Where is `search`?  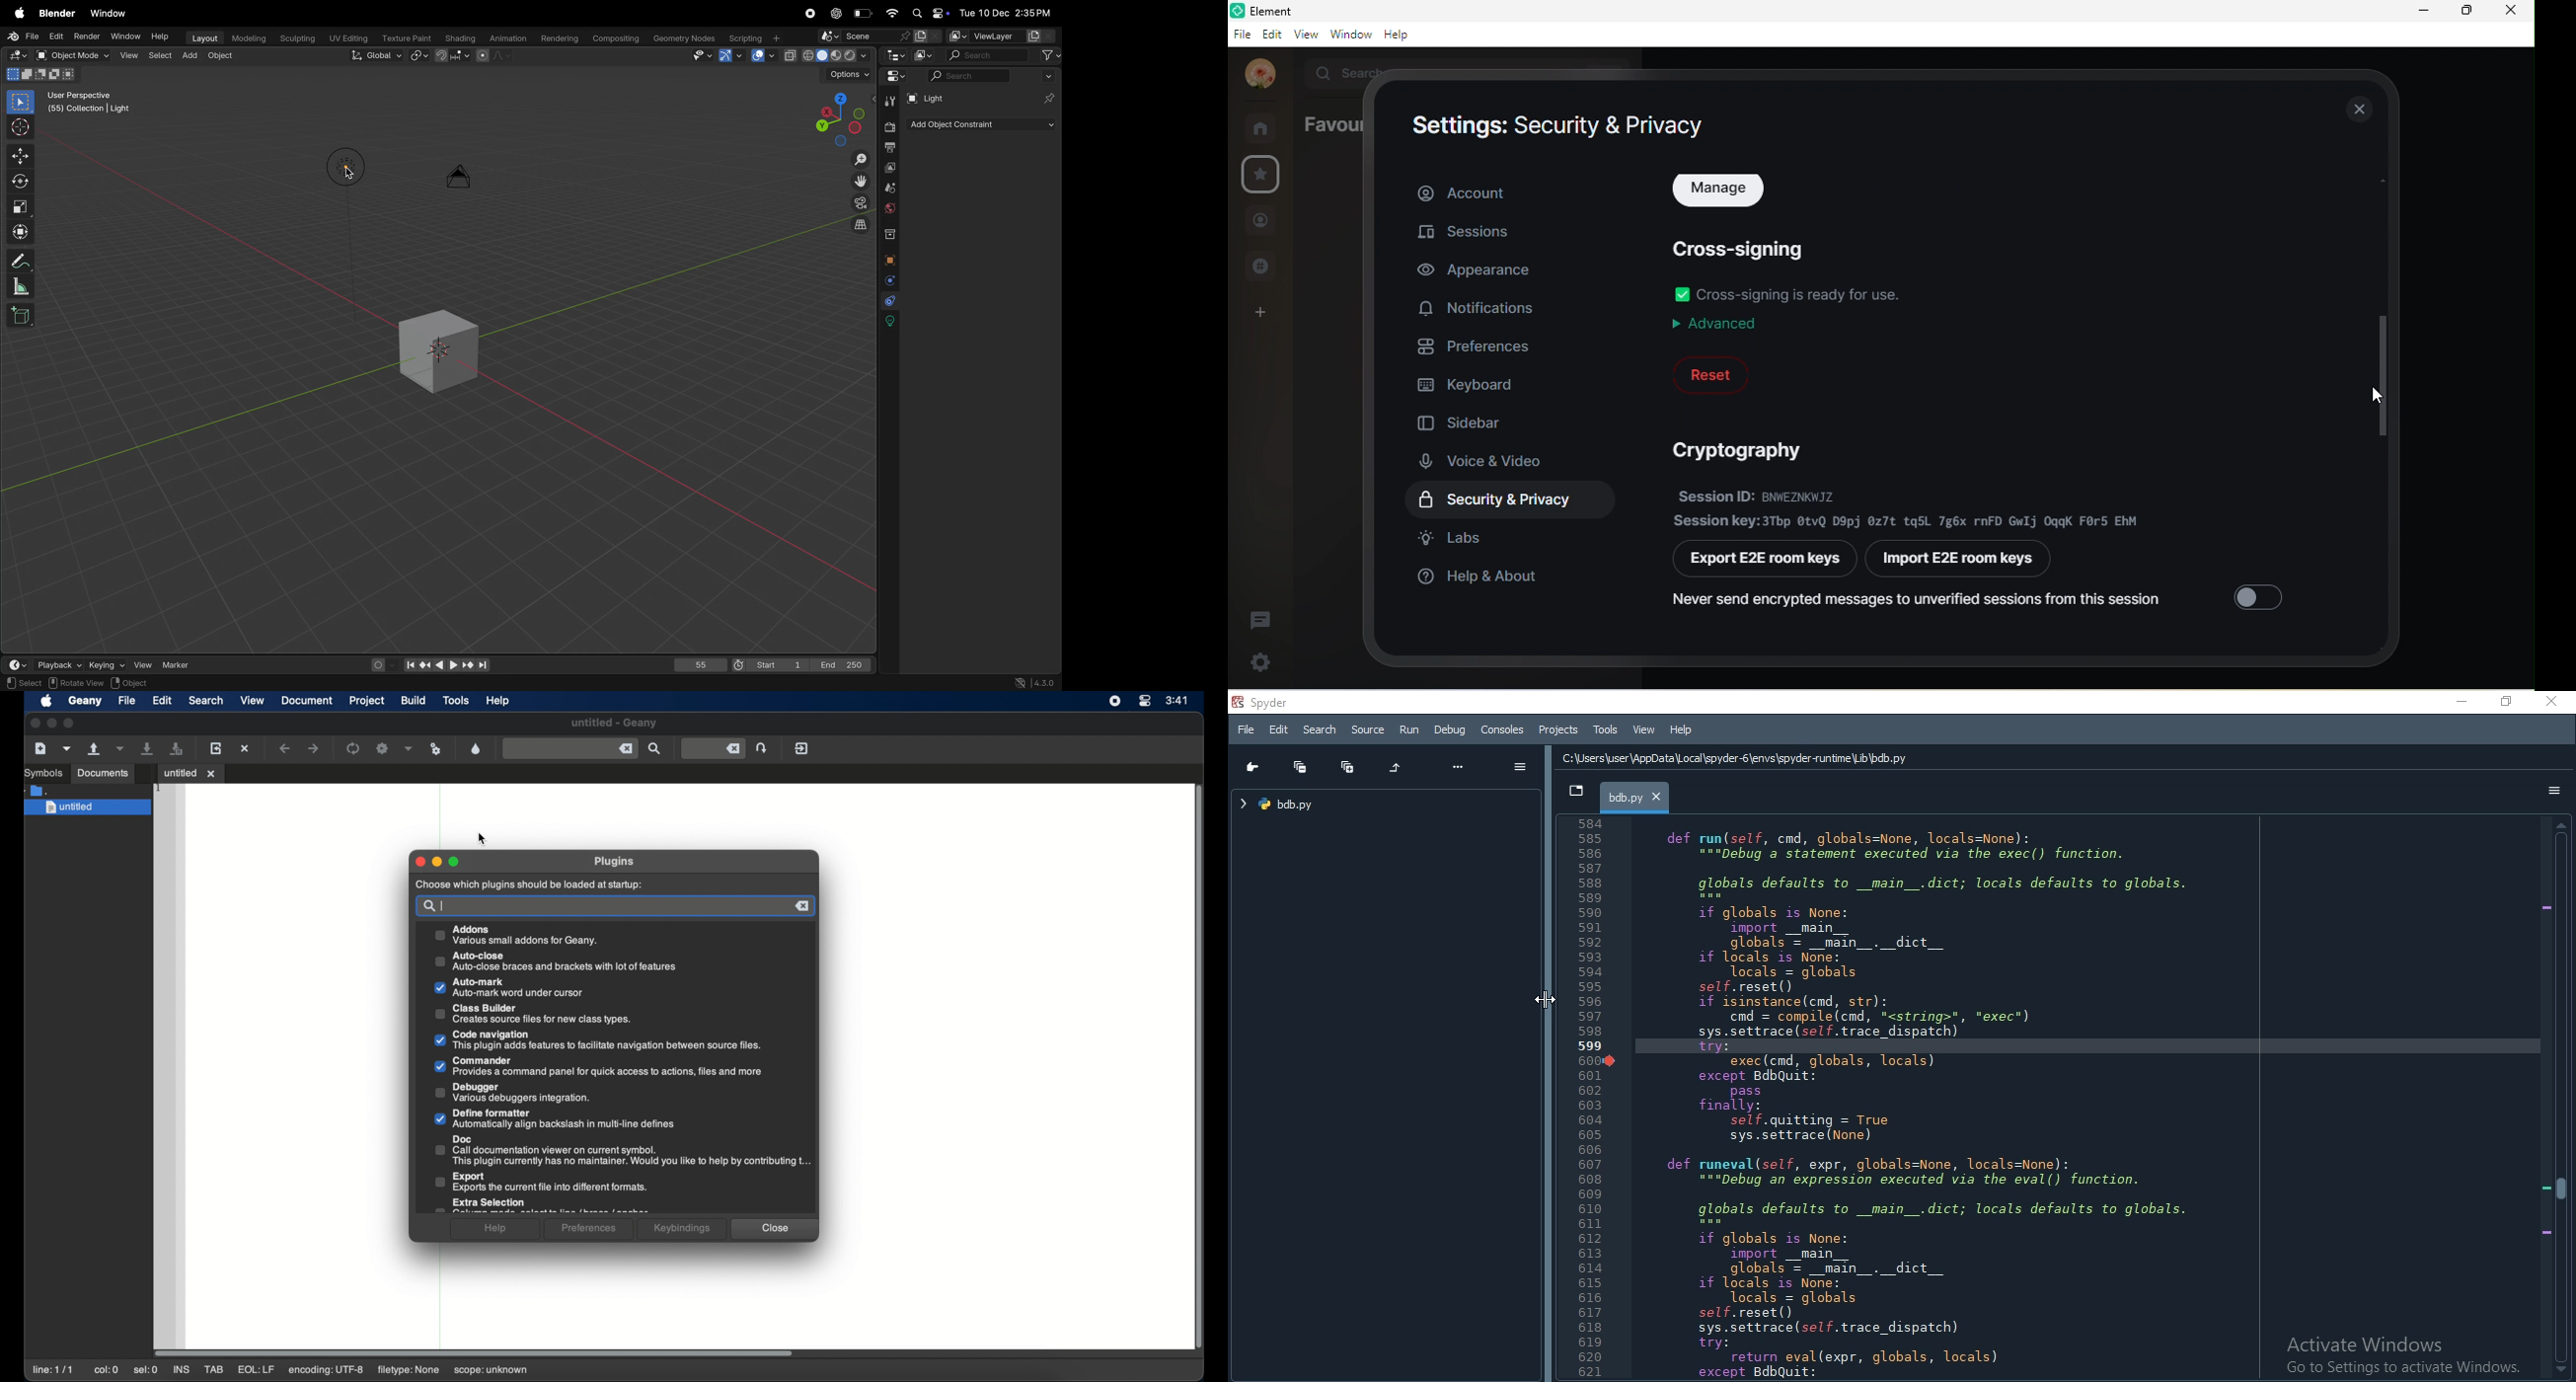 search is located at coordinates (1351, 72).